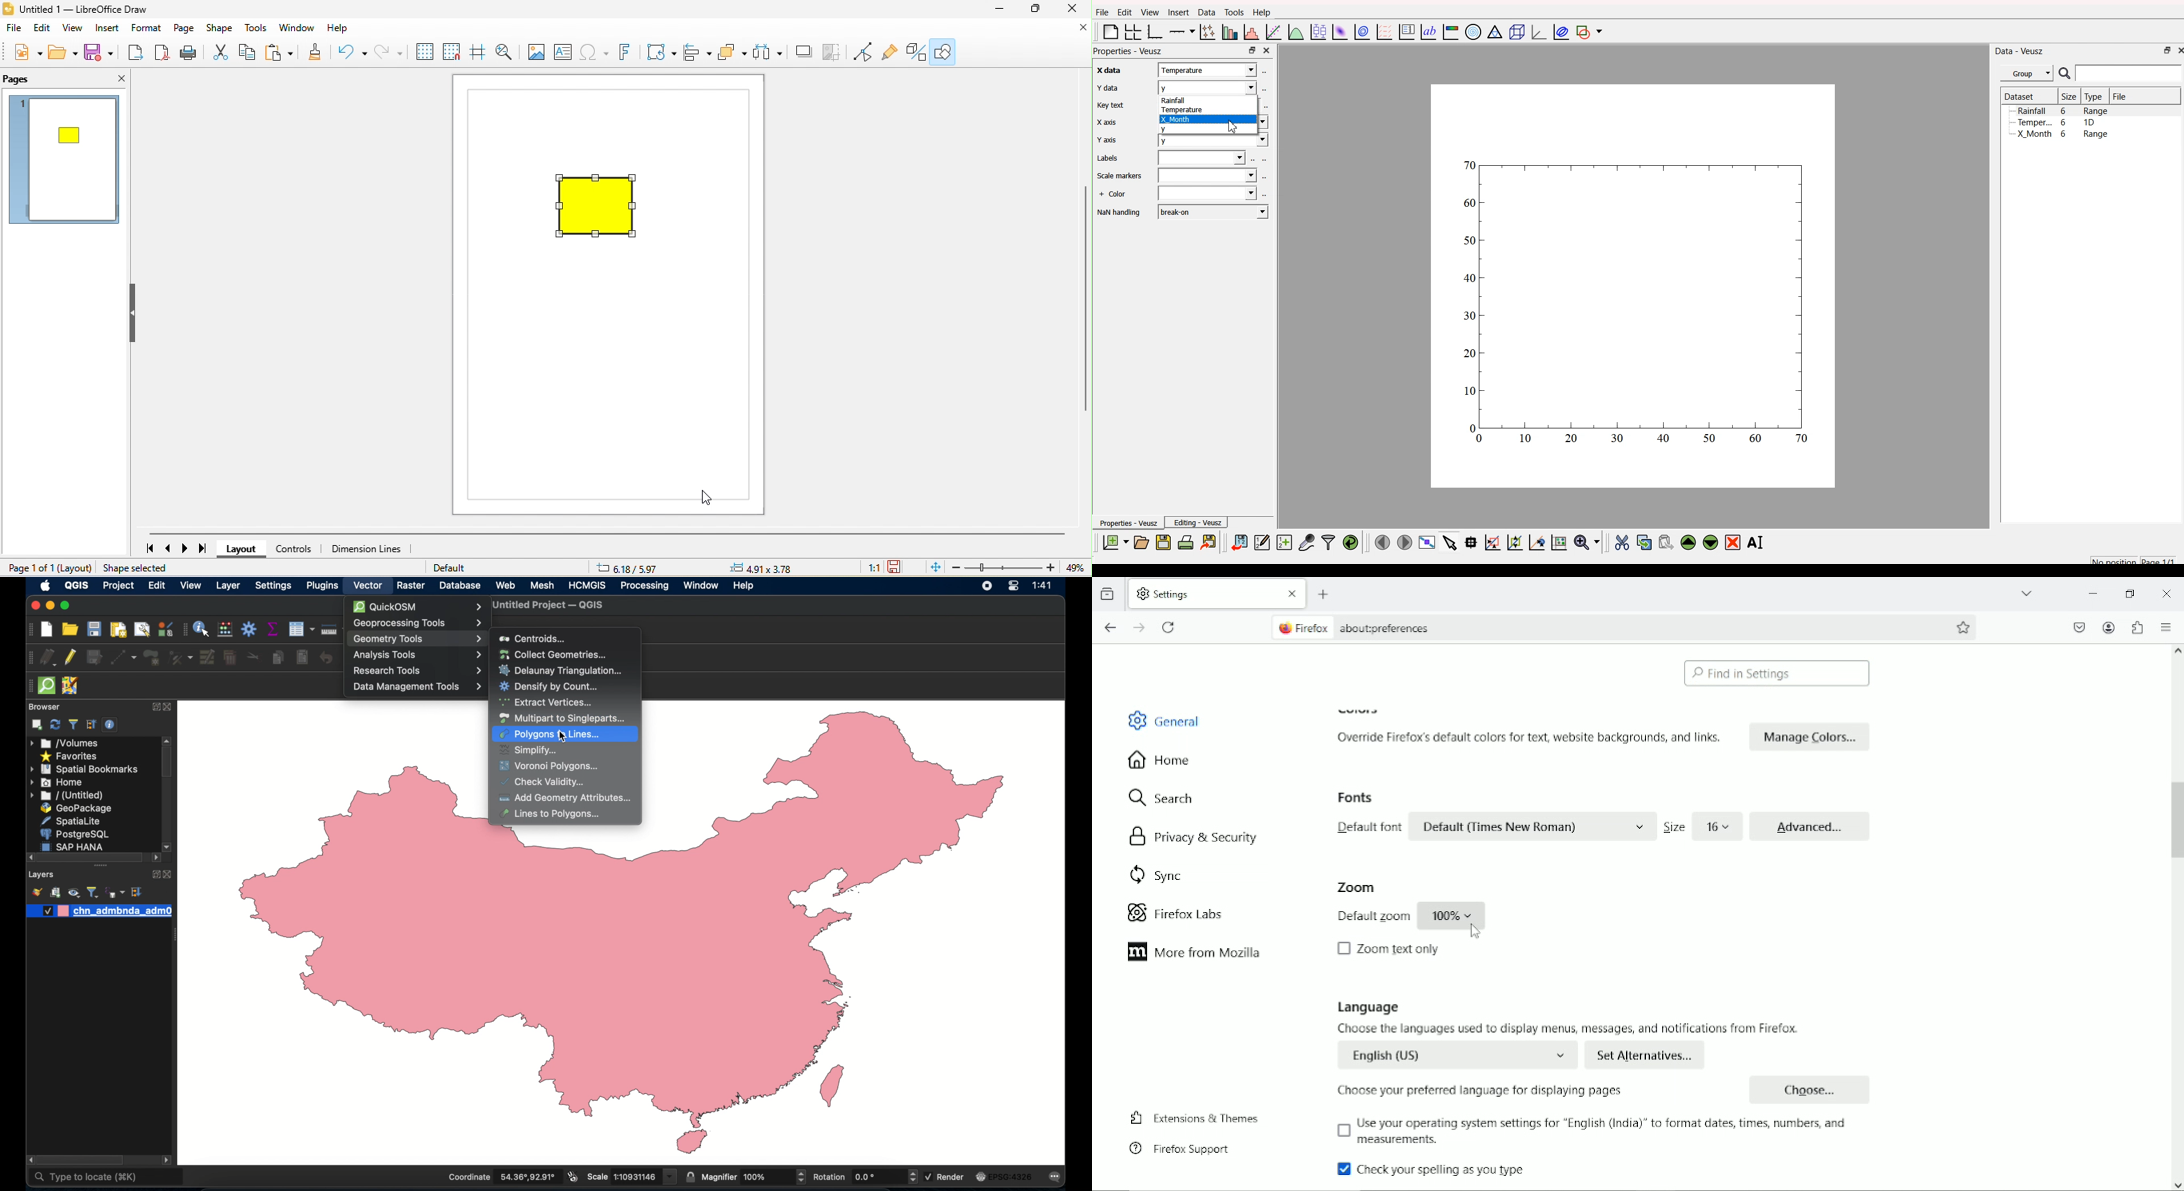 Image resolution: width=2184 pixels, height=1204 pixels. I want to click on new tab, so click(1325, 594).